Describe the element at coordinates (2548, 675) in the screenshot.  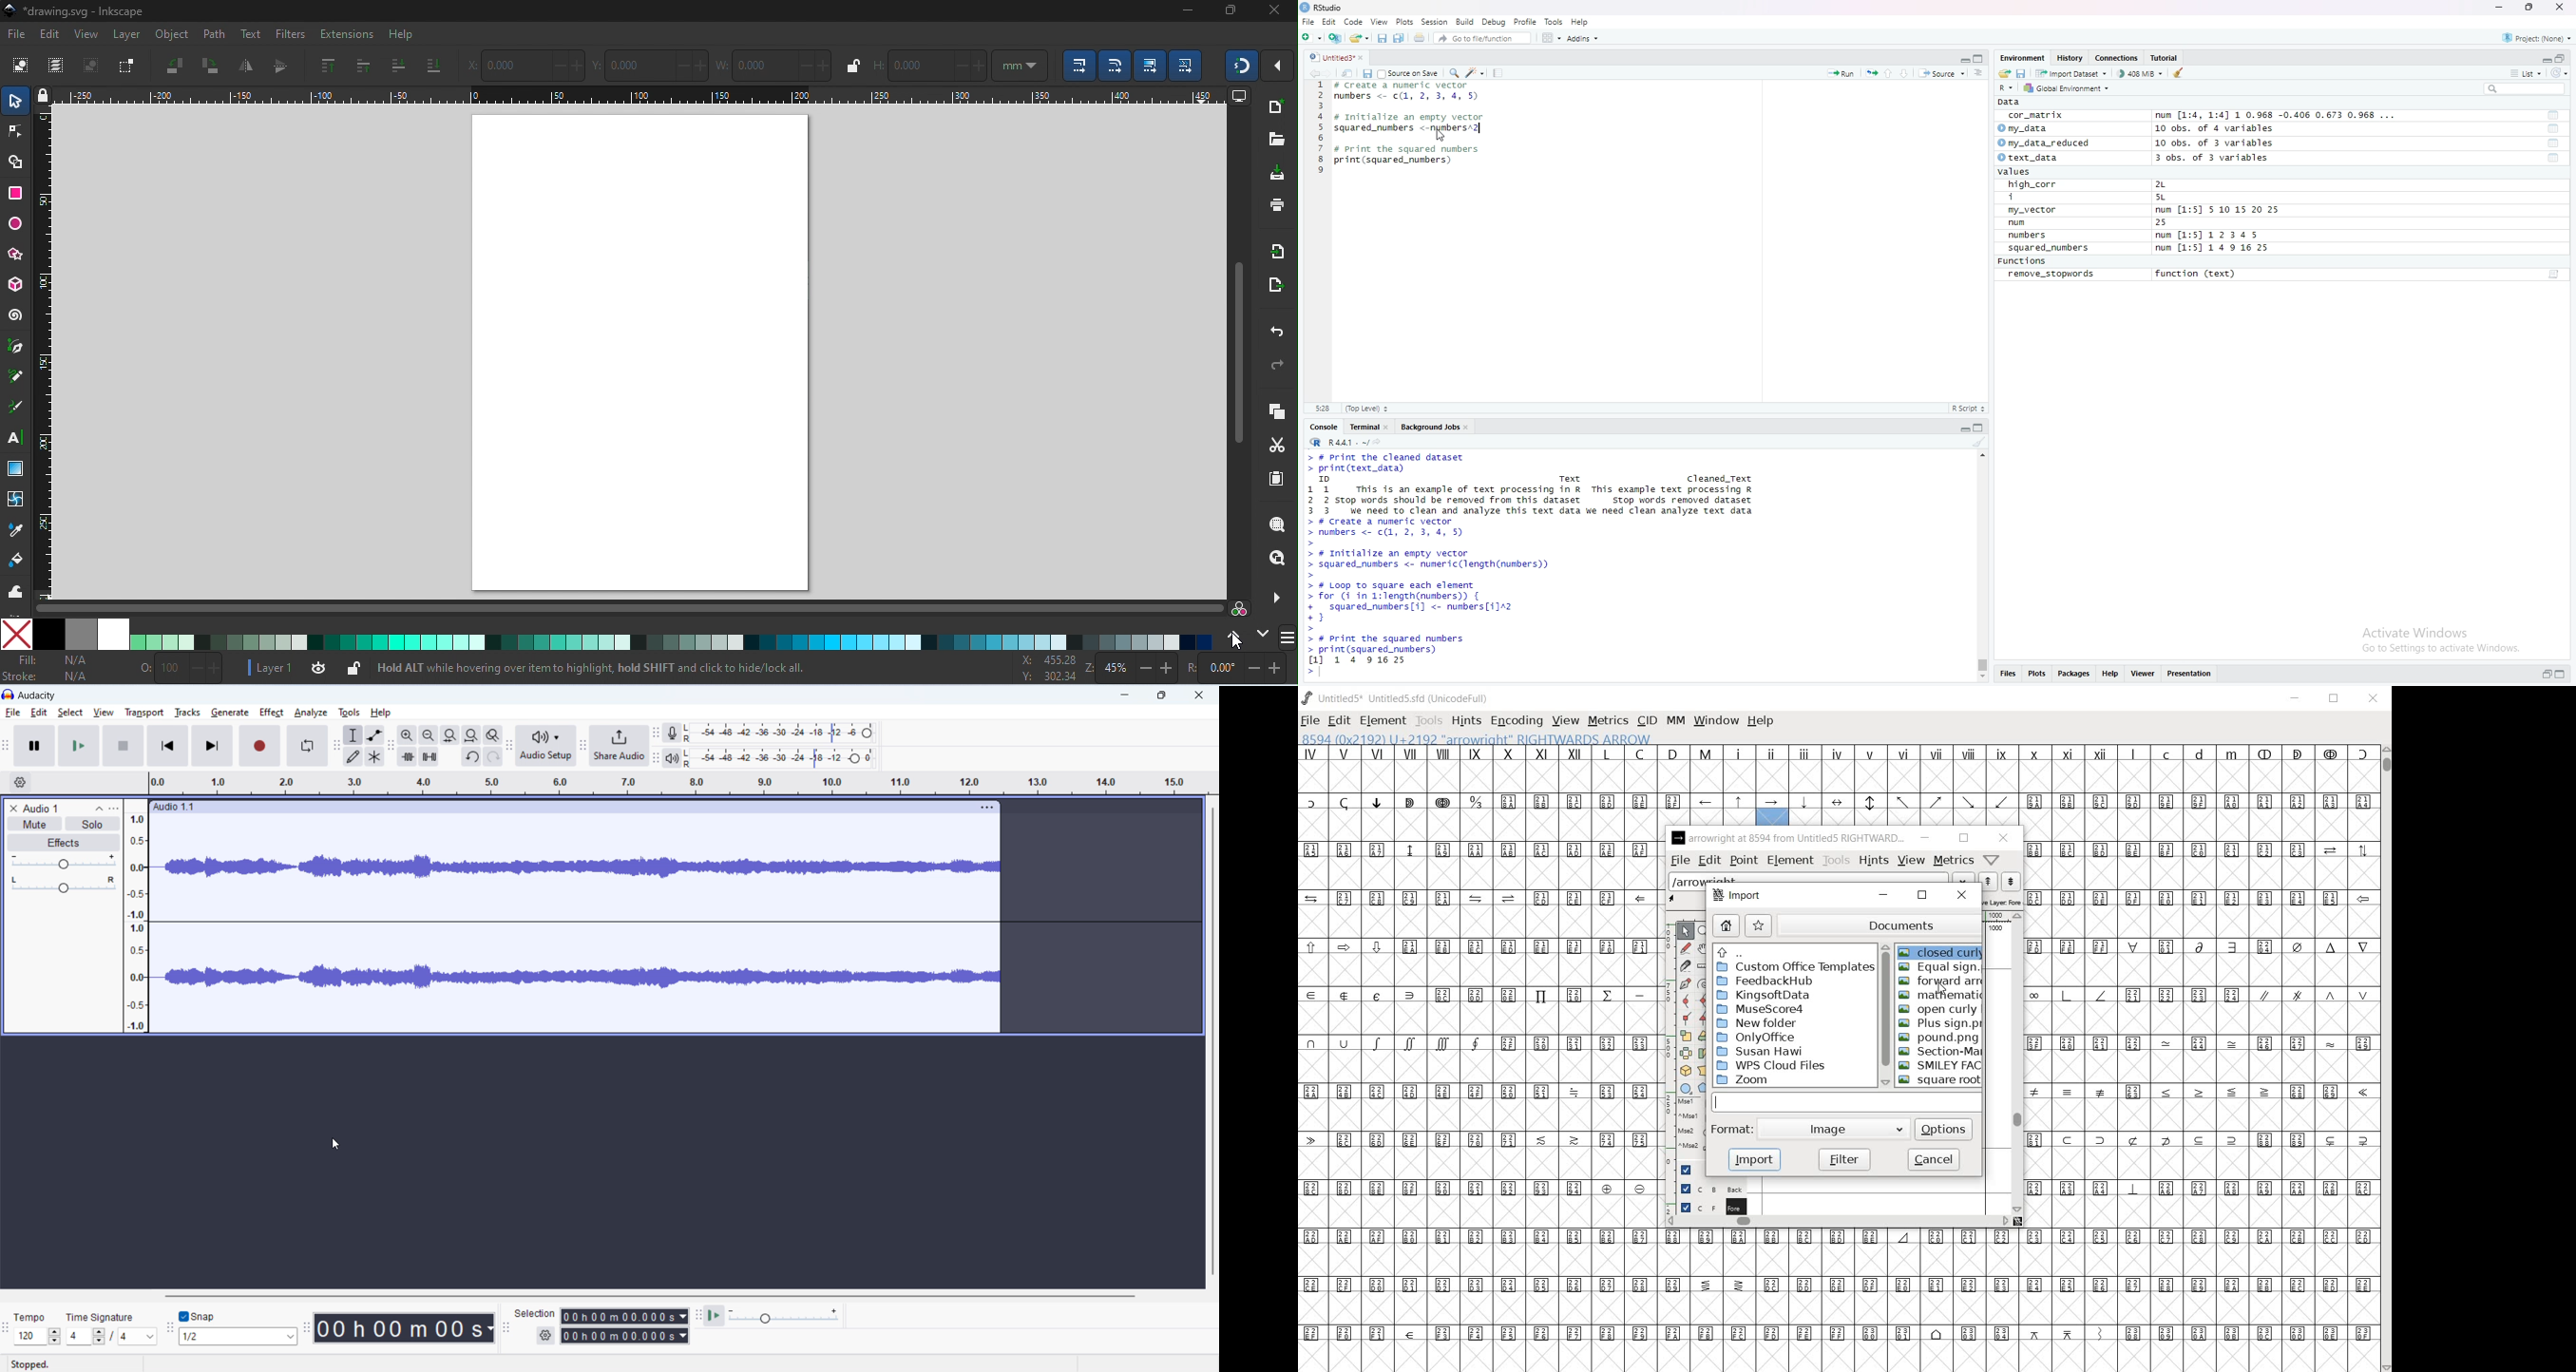
I see `restore` at that location.